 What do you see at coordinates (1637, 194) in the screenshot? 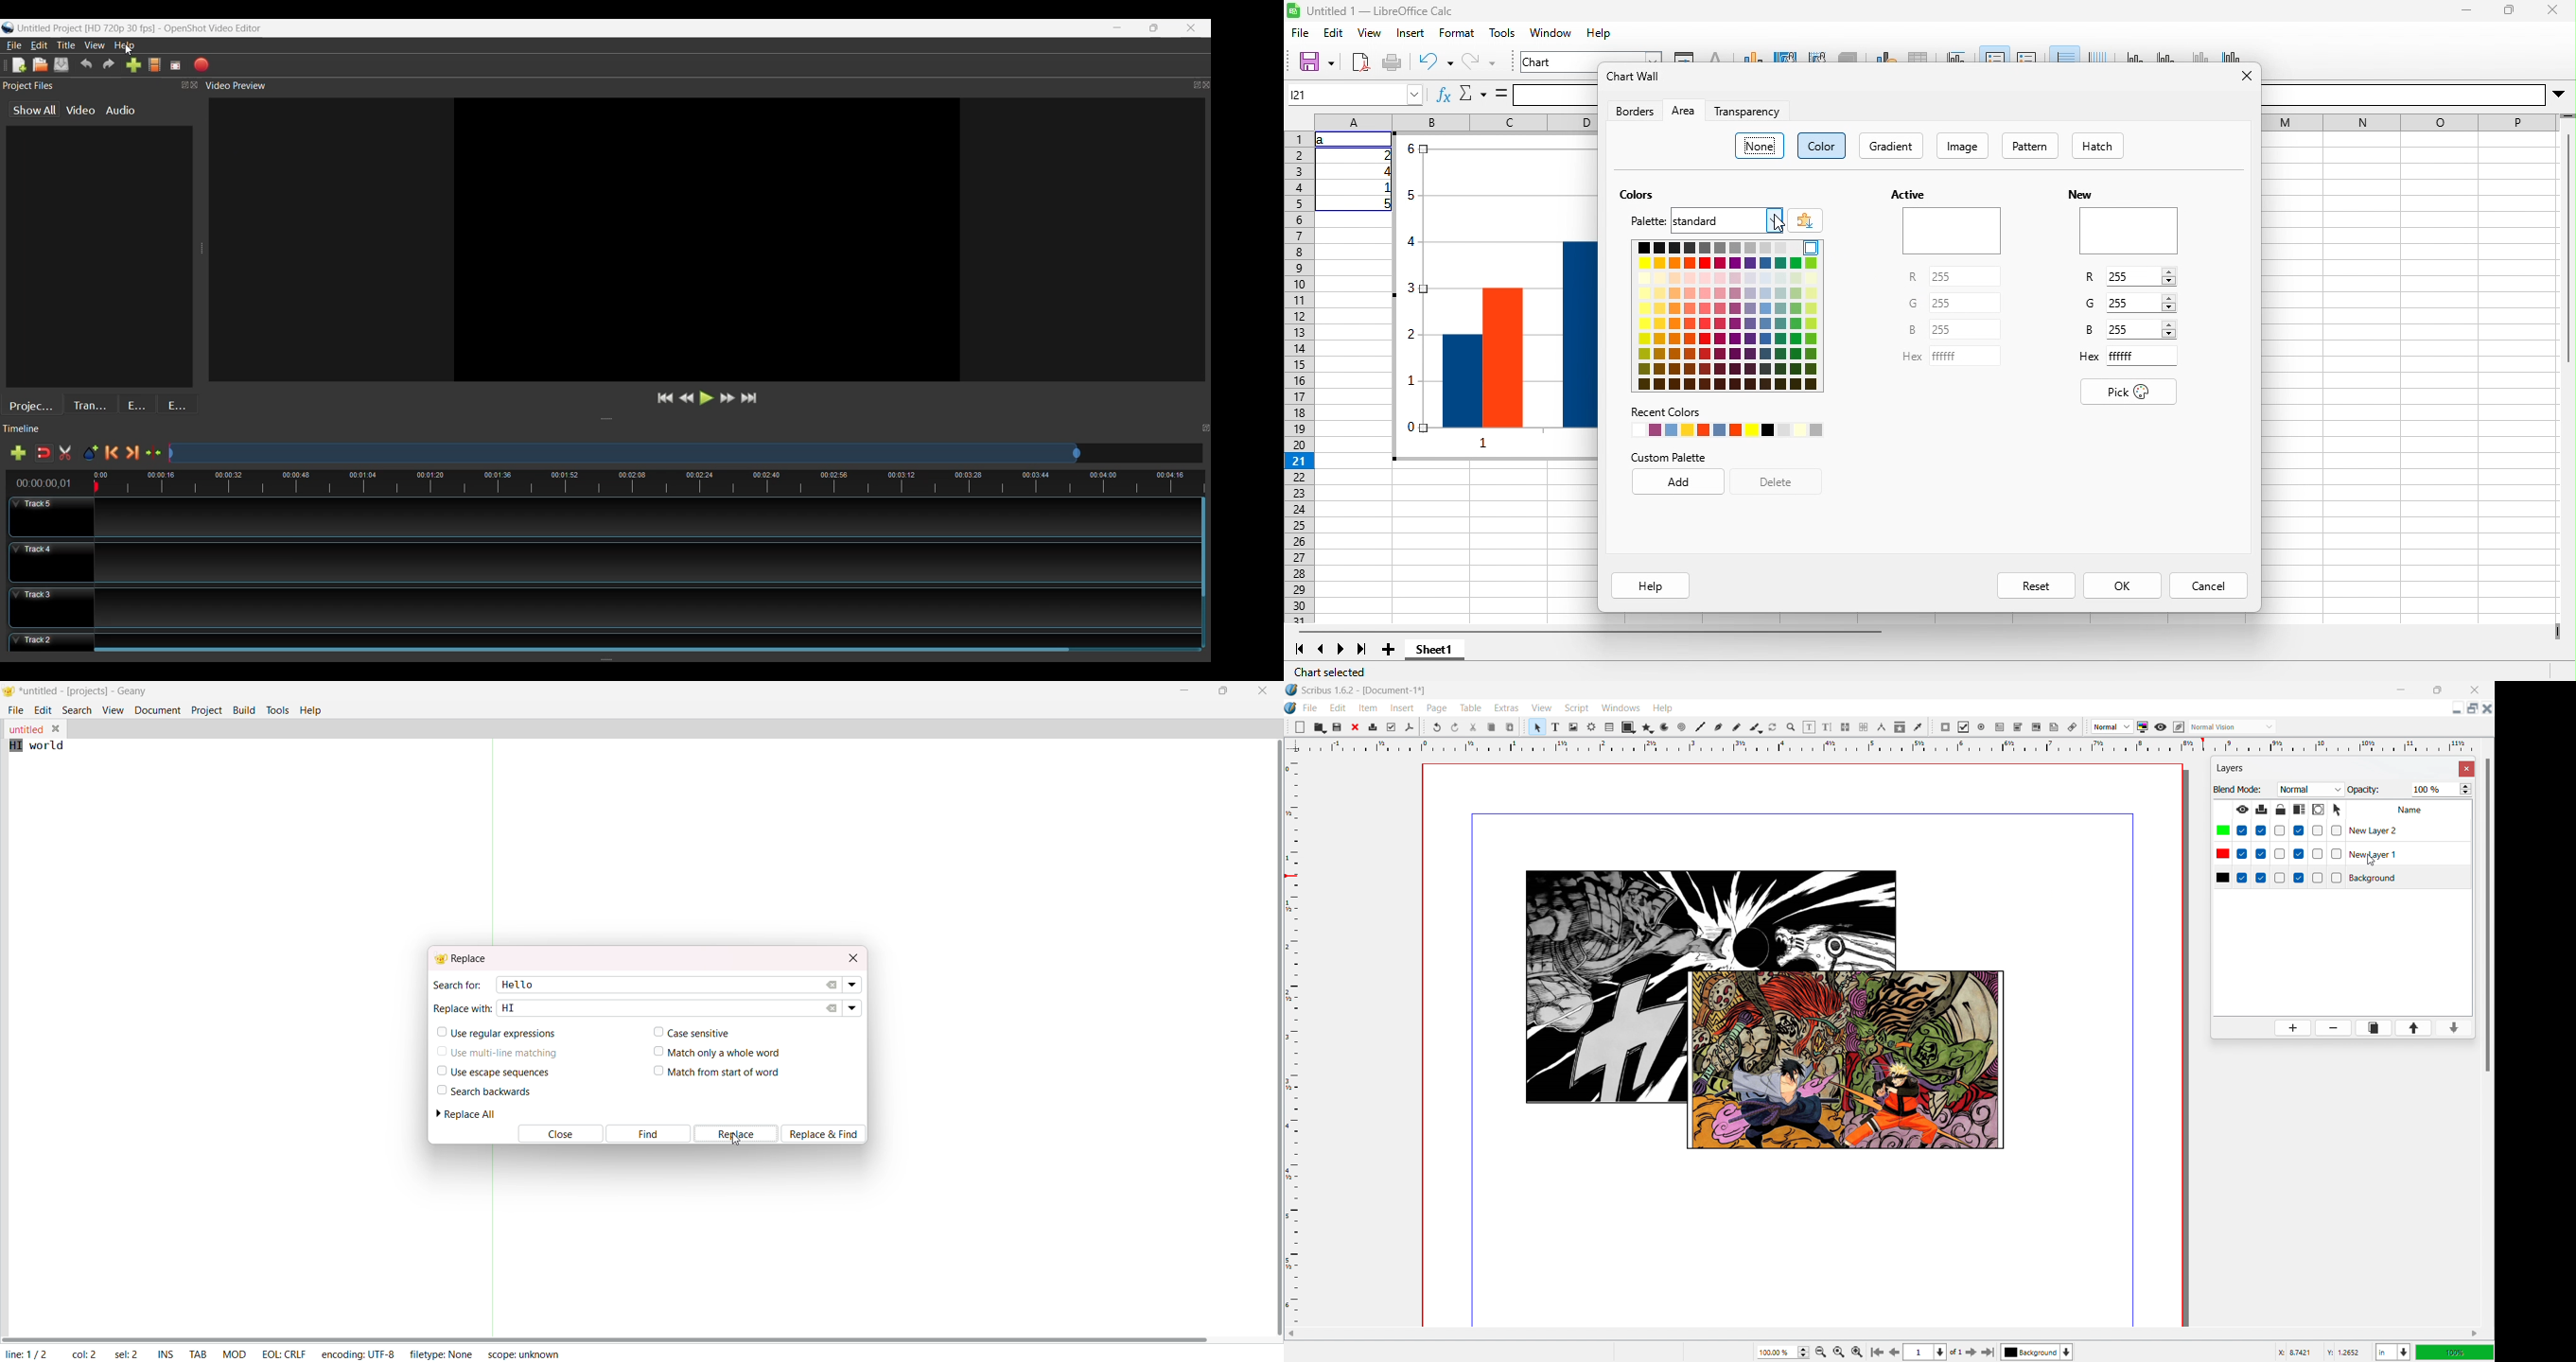
I see `colors` at bounding box center [1637, 194].